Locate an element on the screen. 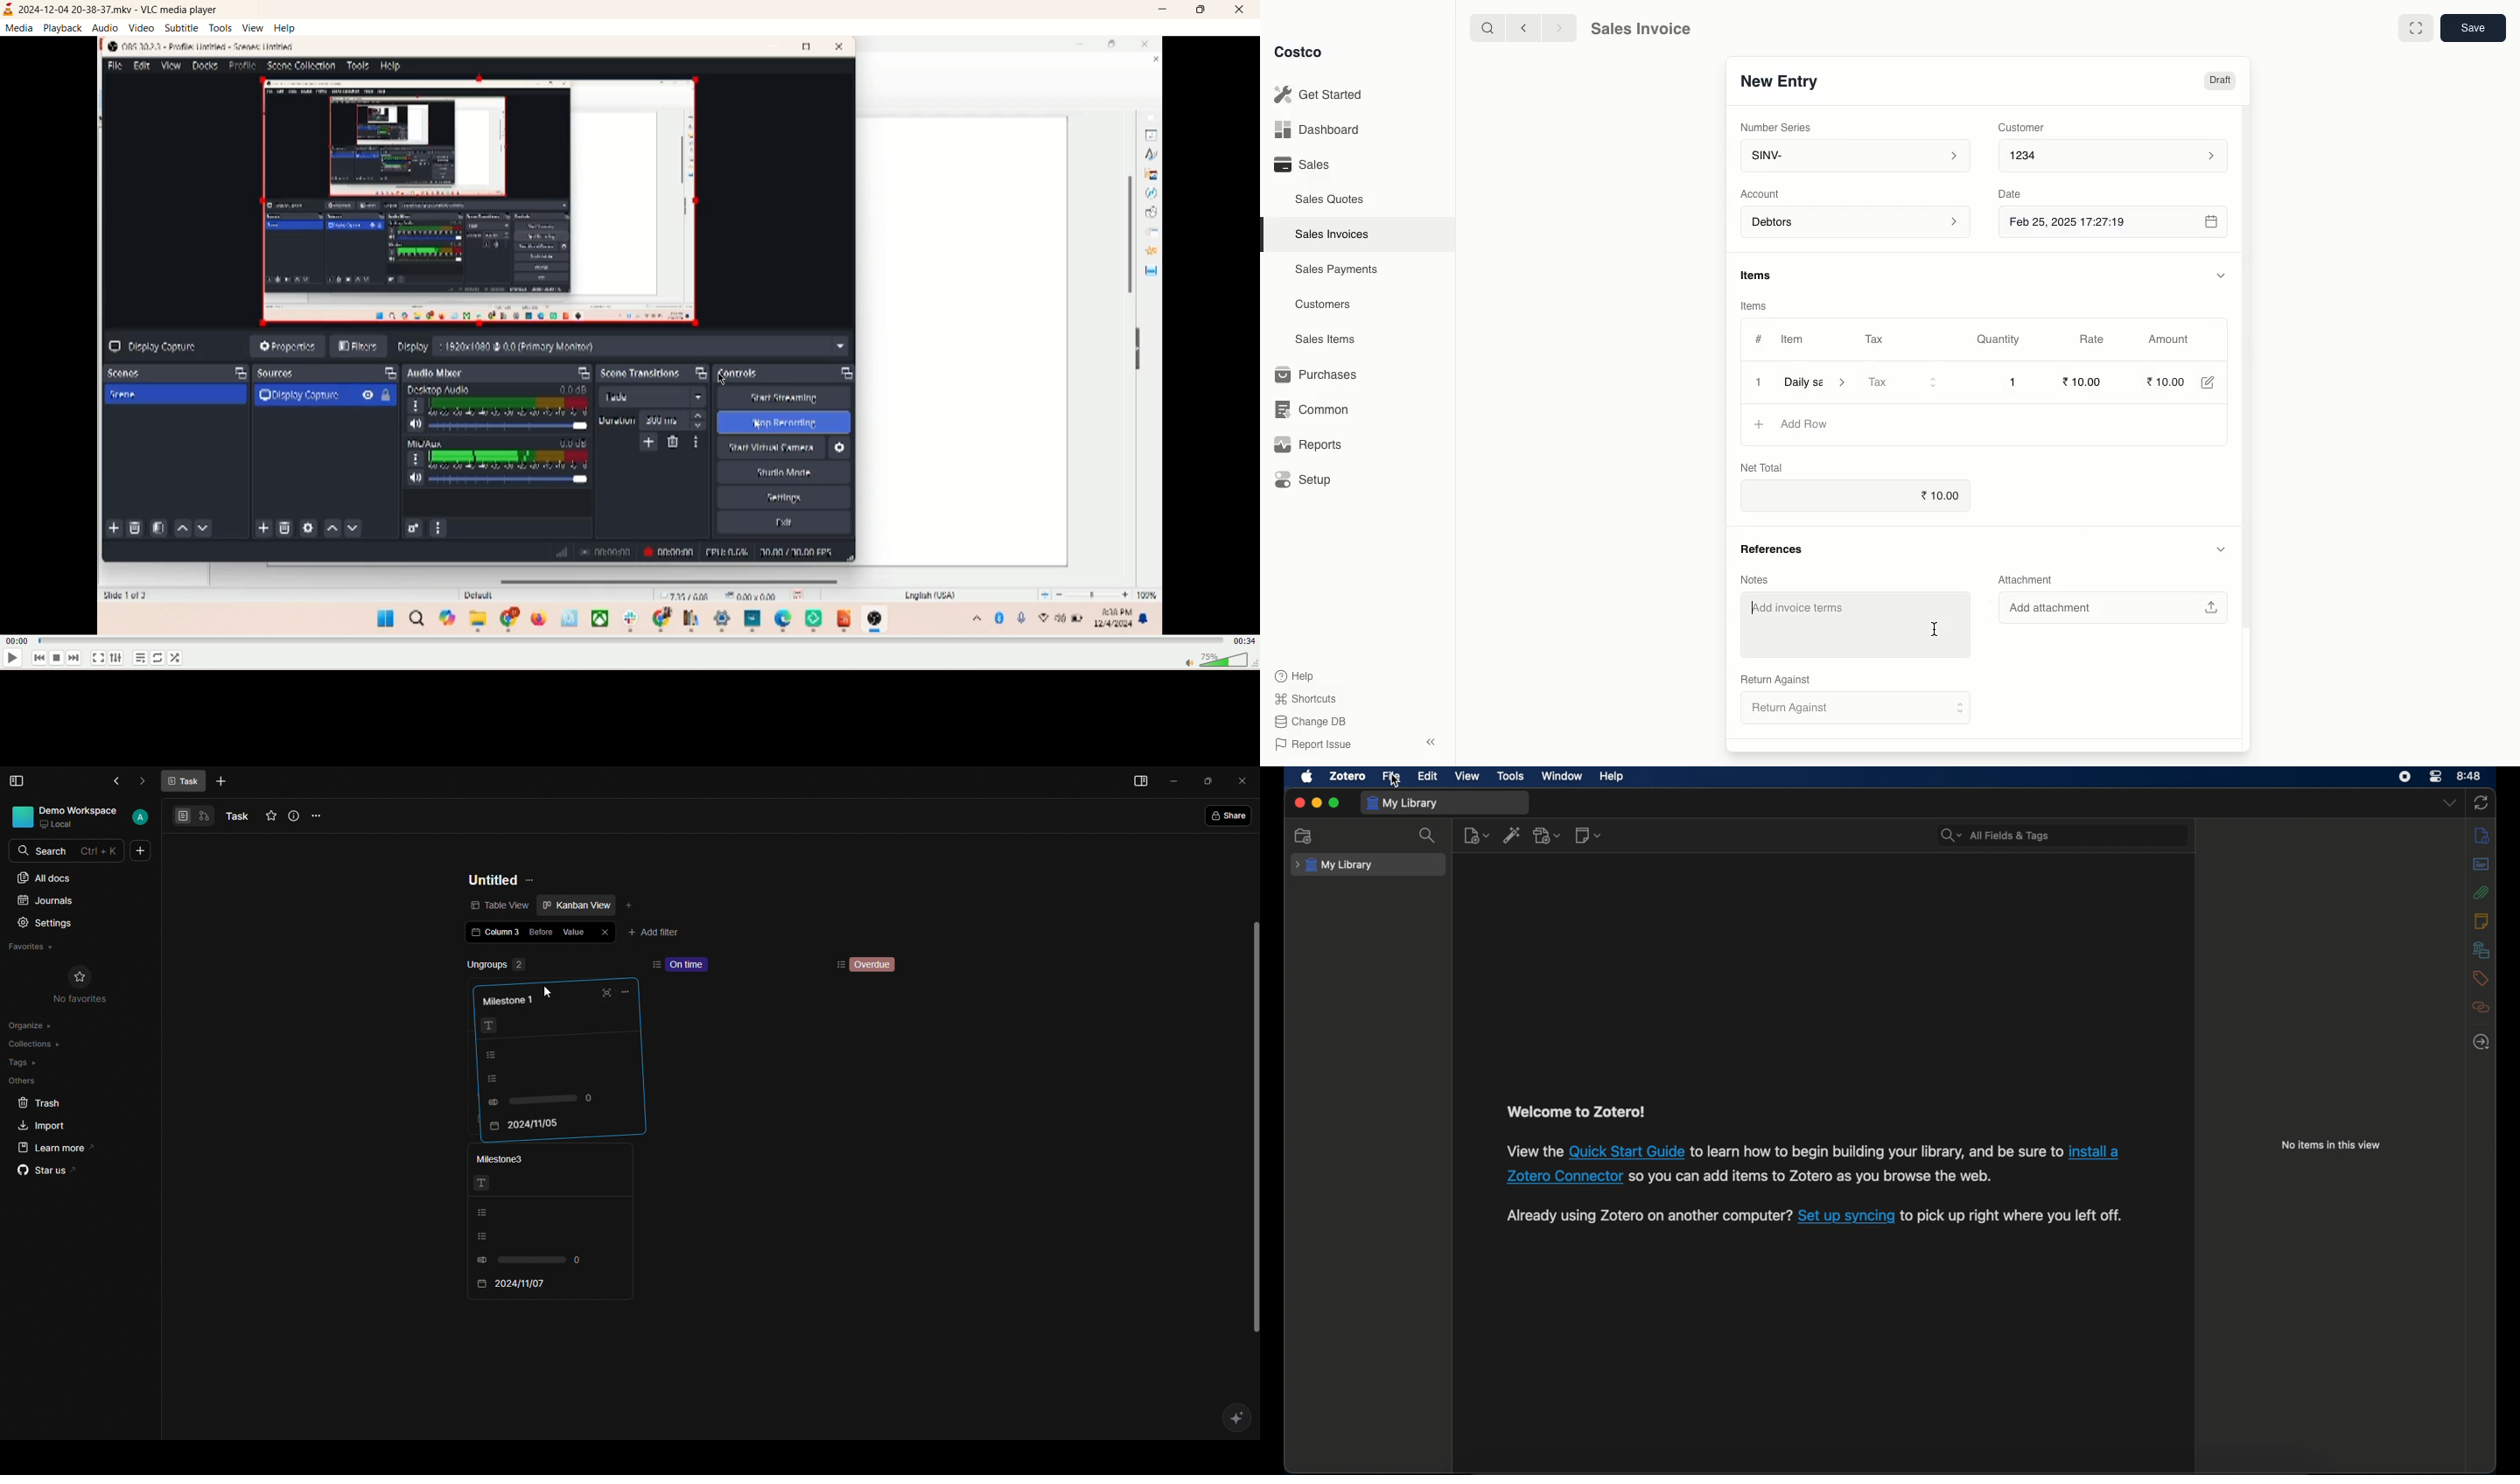  Retum Against  is located at coordinates (1857, 710).